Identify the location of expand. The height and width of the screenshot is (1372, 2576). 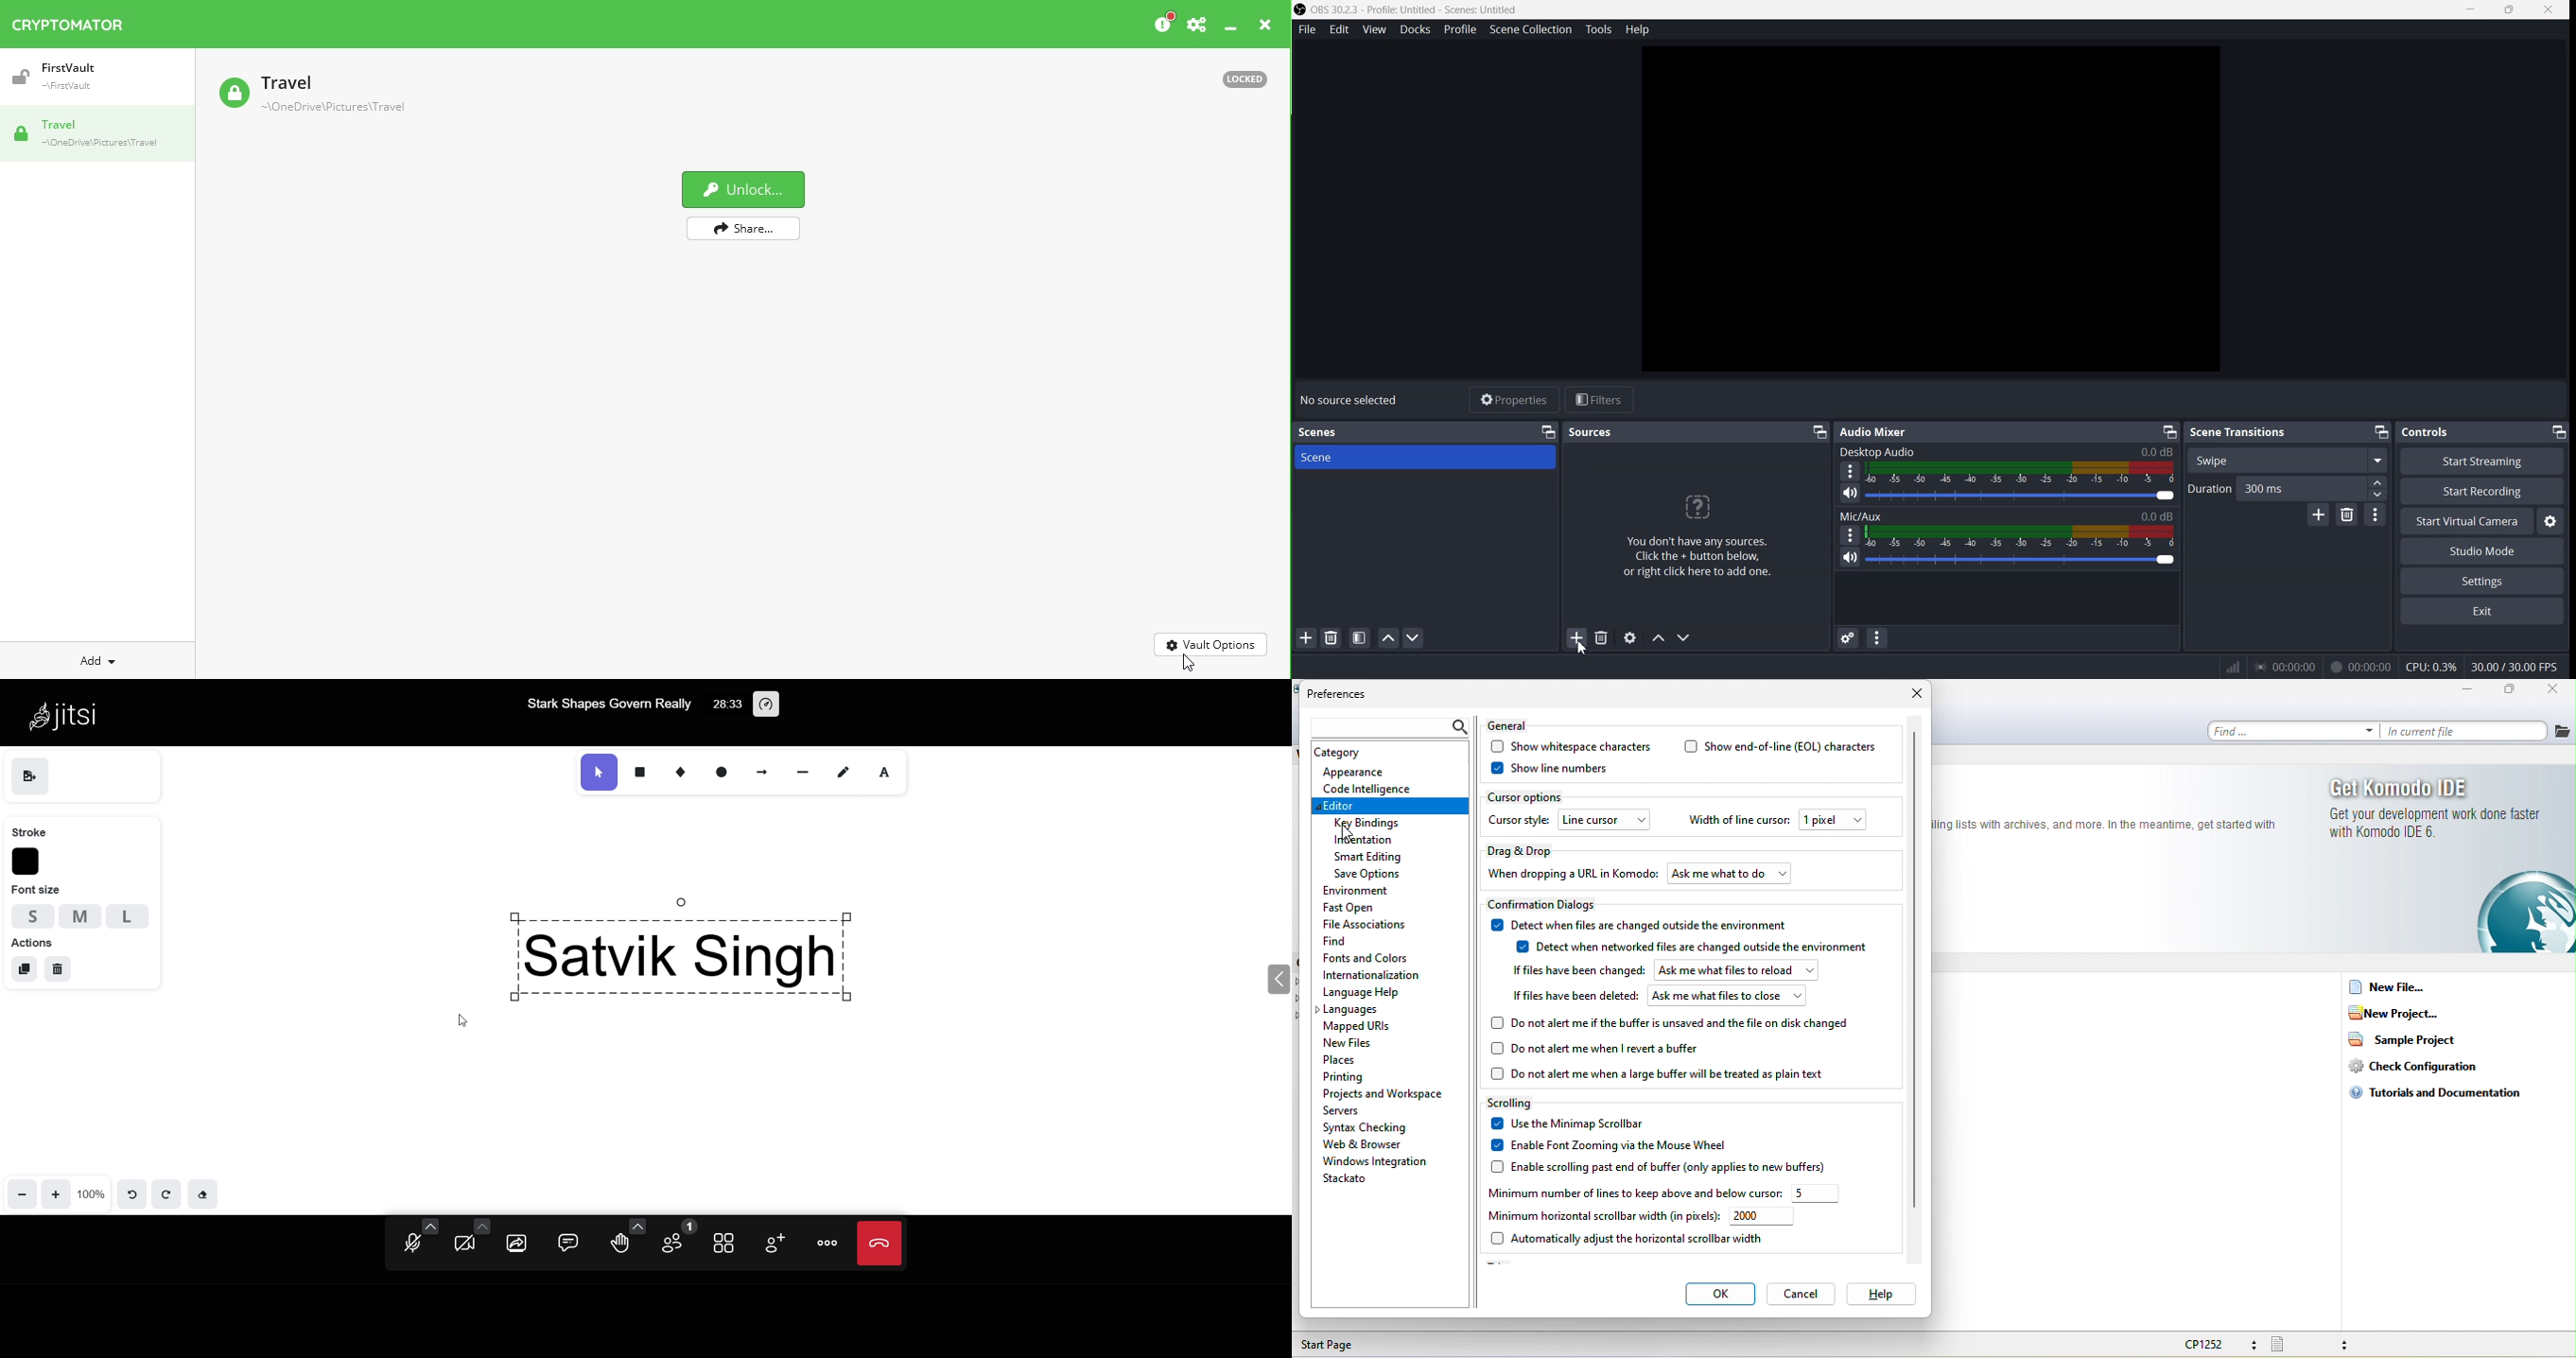
(1276, 978).